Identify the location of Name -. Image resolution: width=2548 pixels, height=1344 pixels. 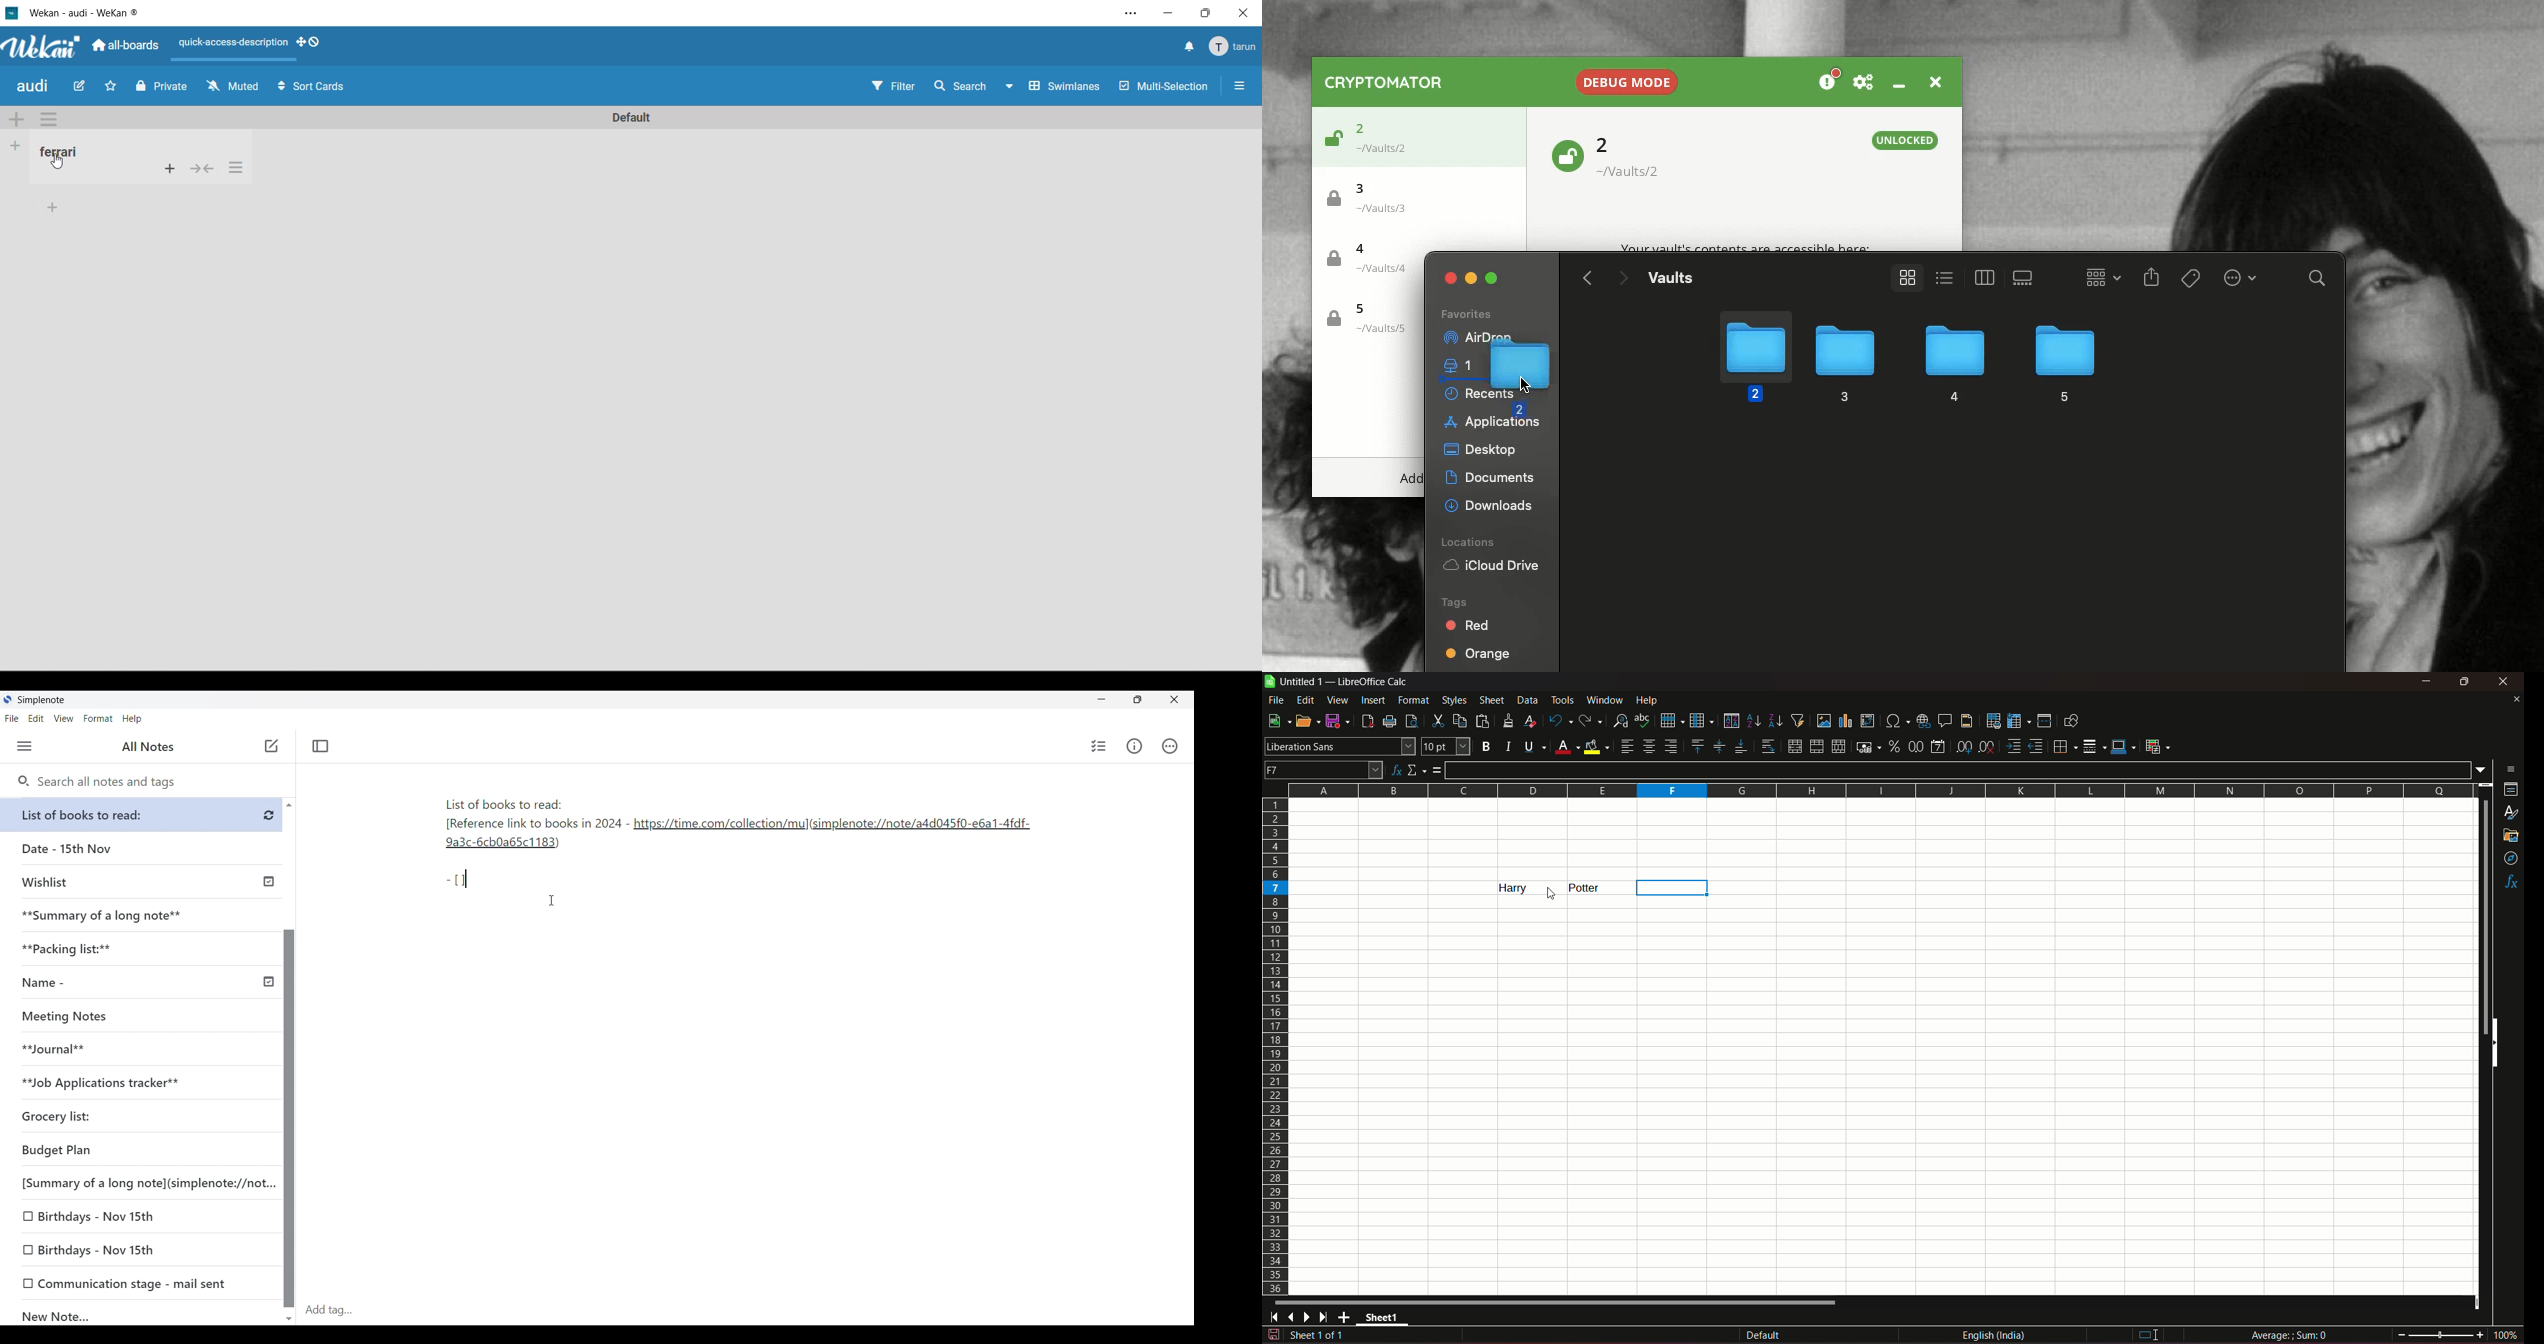
(146, 984).